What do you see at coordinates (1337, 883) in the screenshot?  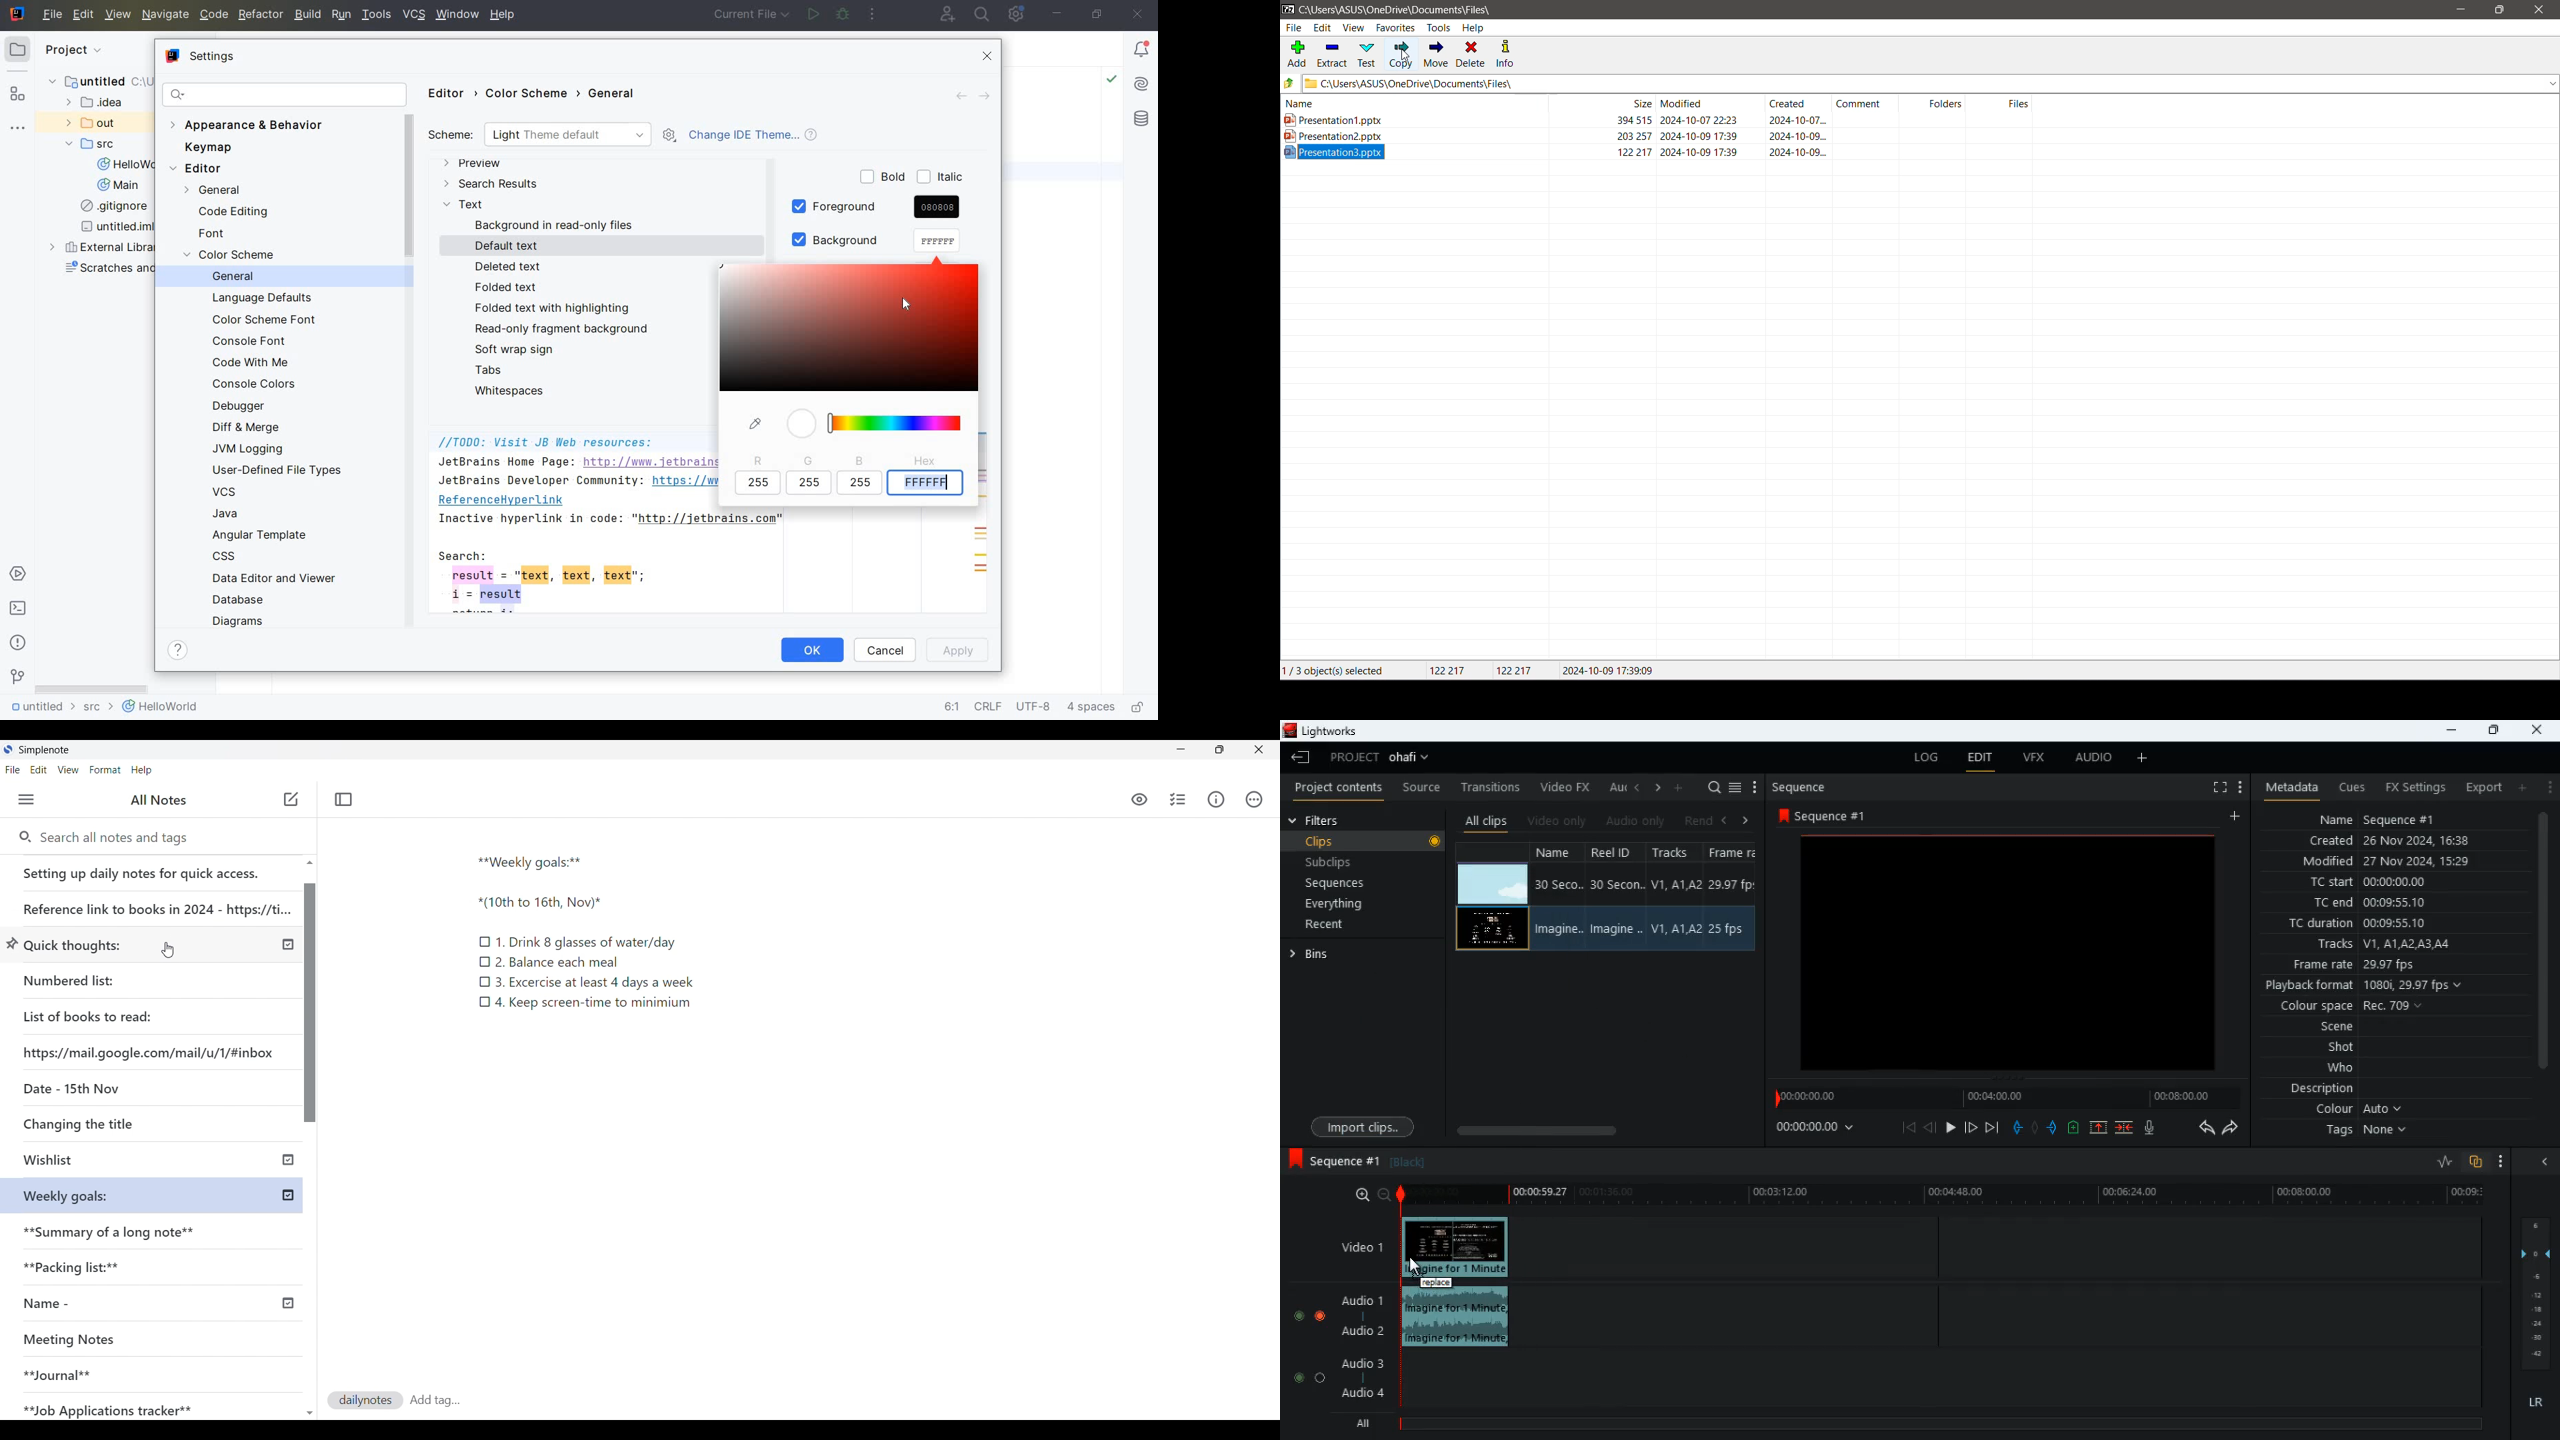 I see `sequences` at bounding box center [1337, 883].